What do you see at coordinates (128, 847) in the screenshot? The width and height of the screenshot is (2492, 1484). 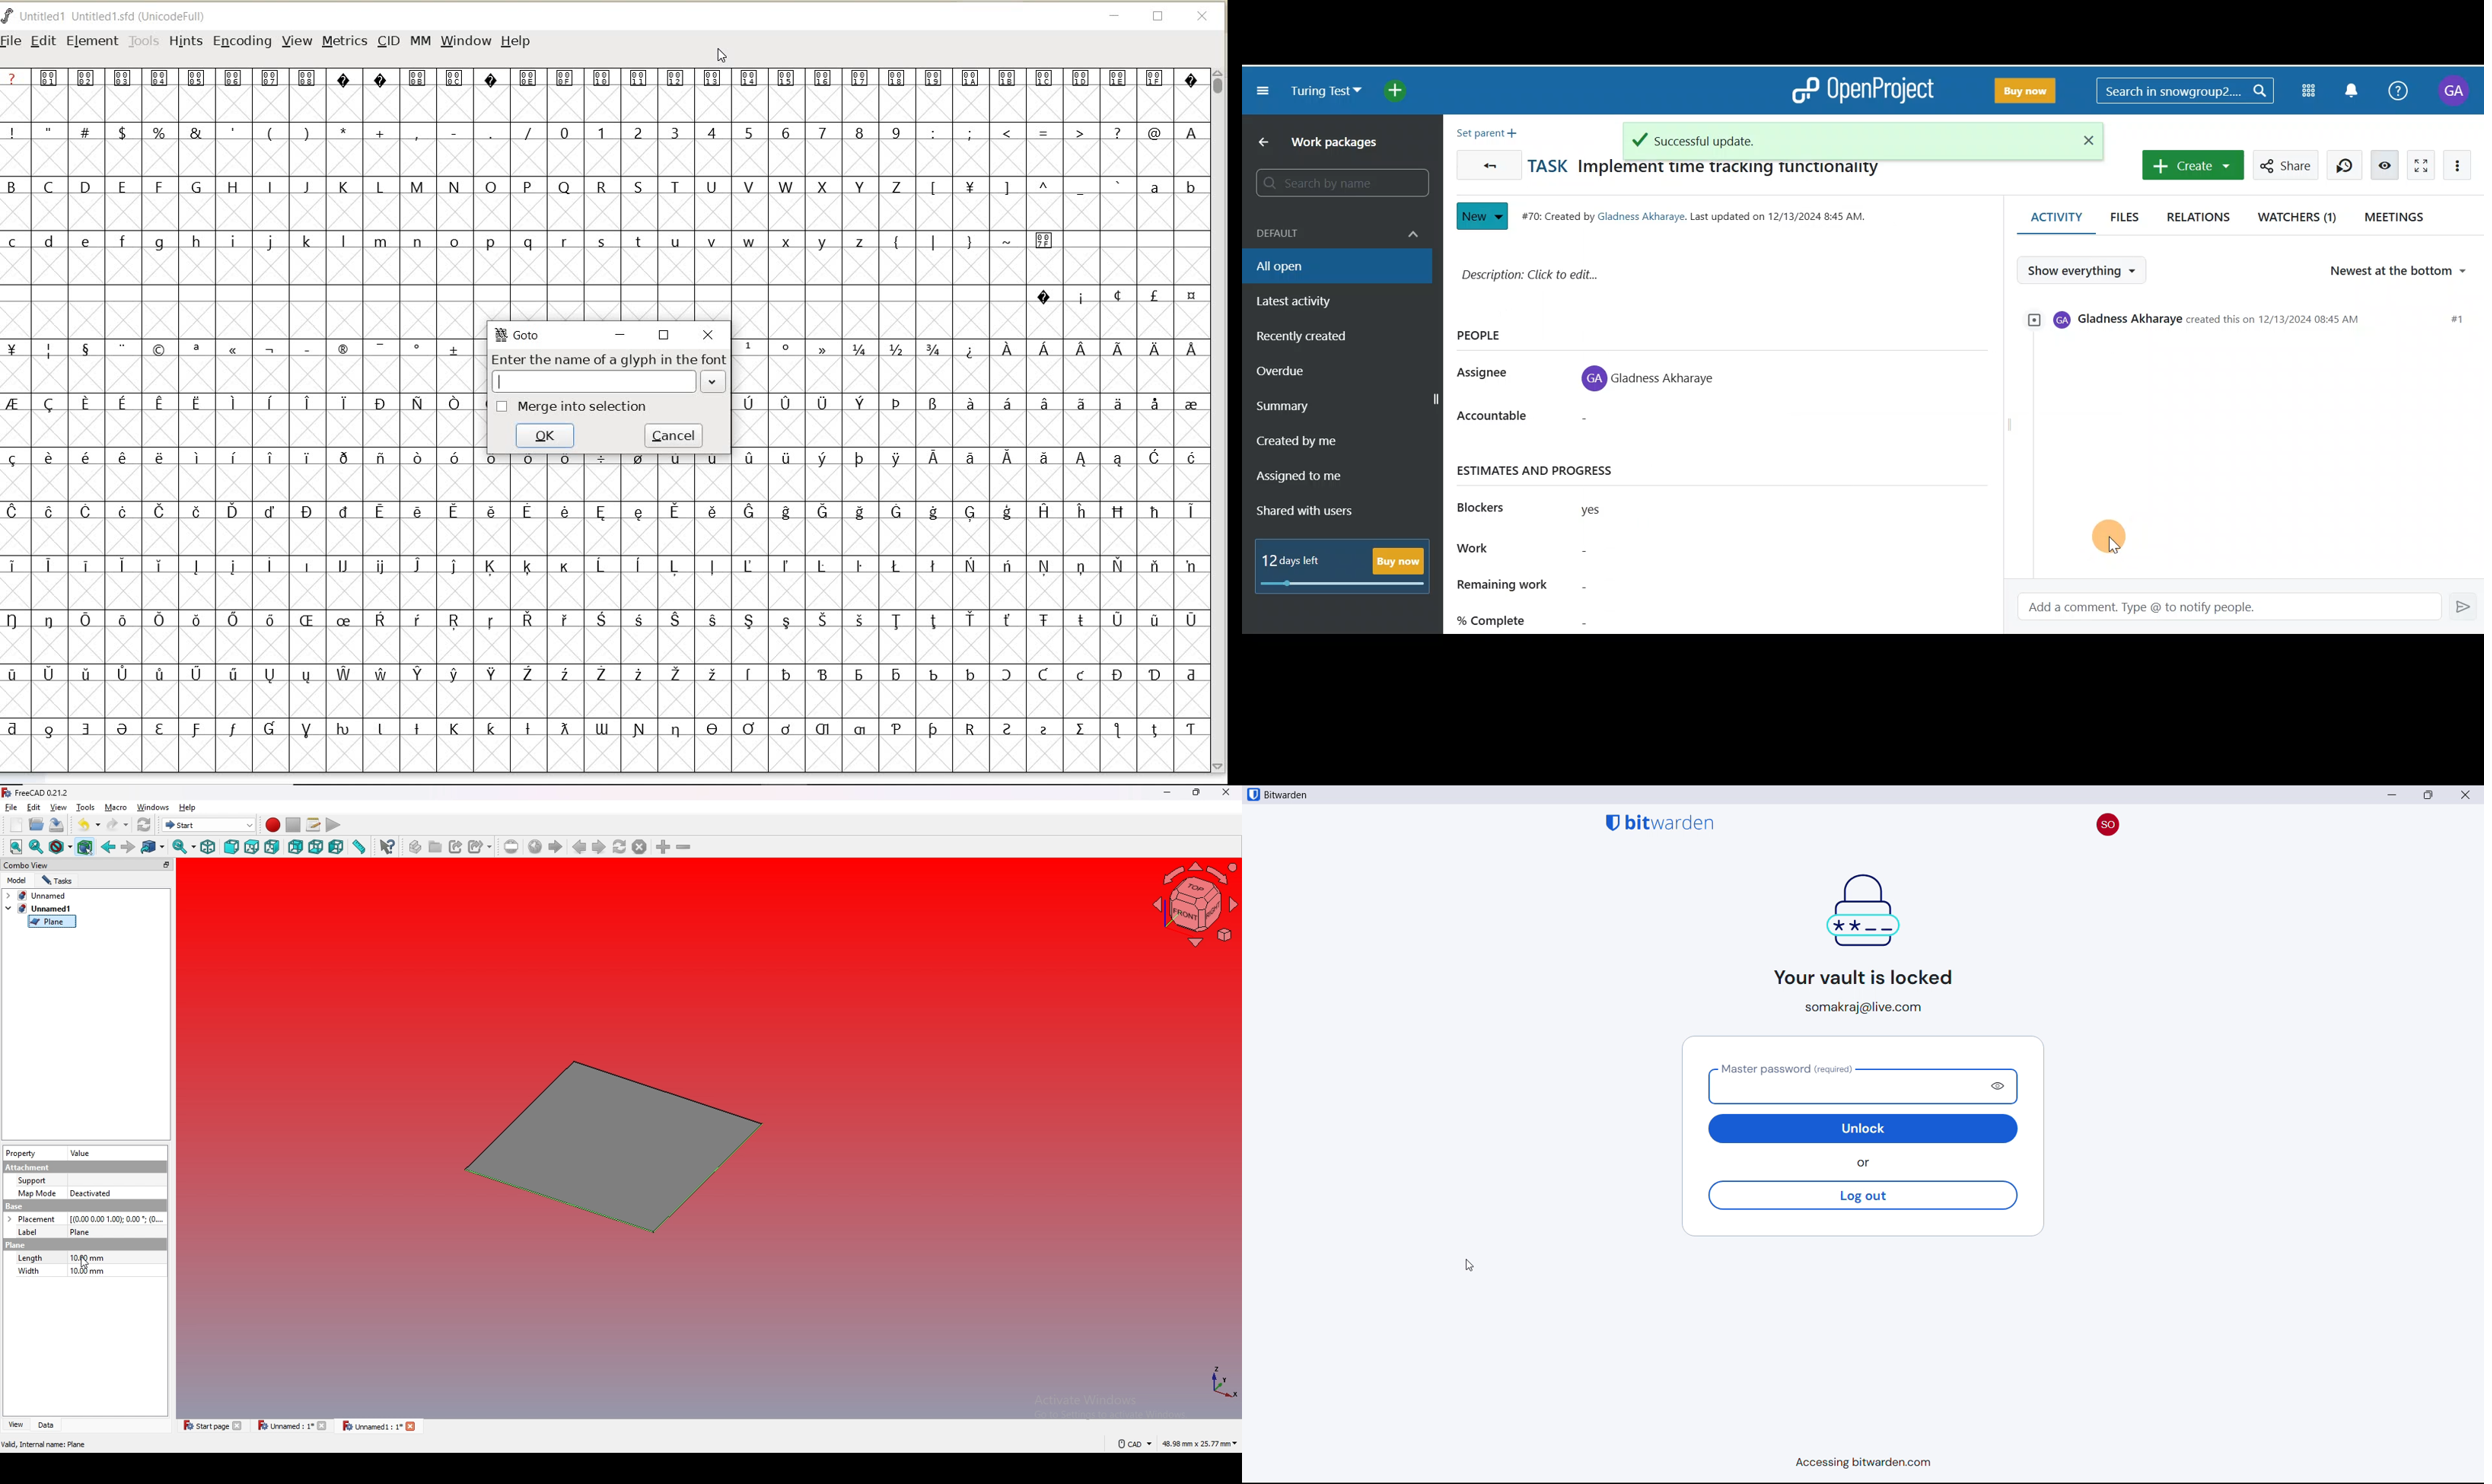 I see `forward` at bounding box center [128, 847].